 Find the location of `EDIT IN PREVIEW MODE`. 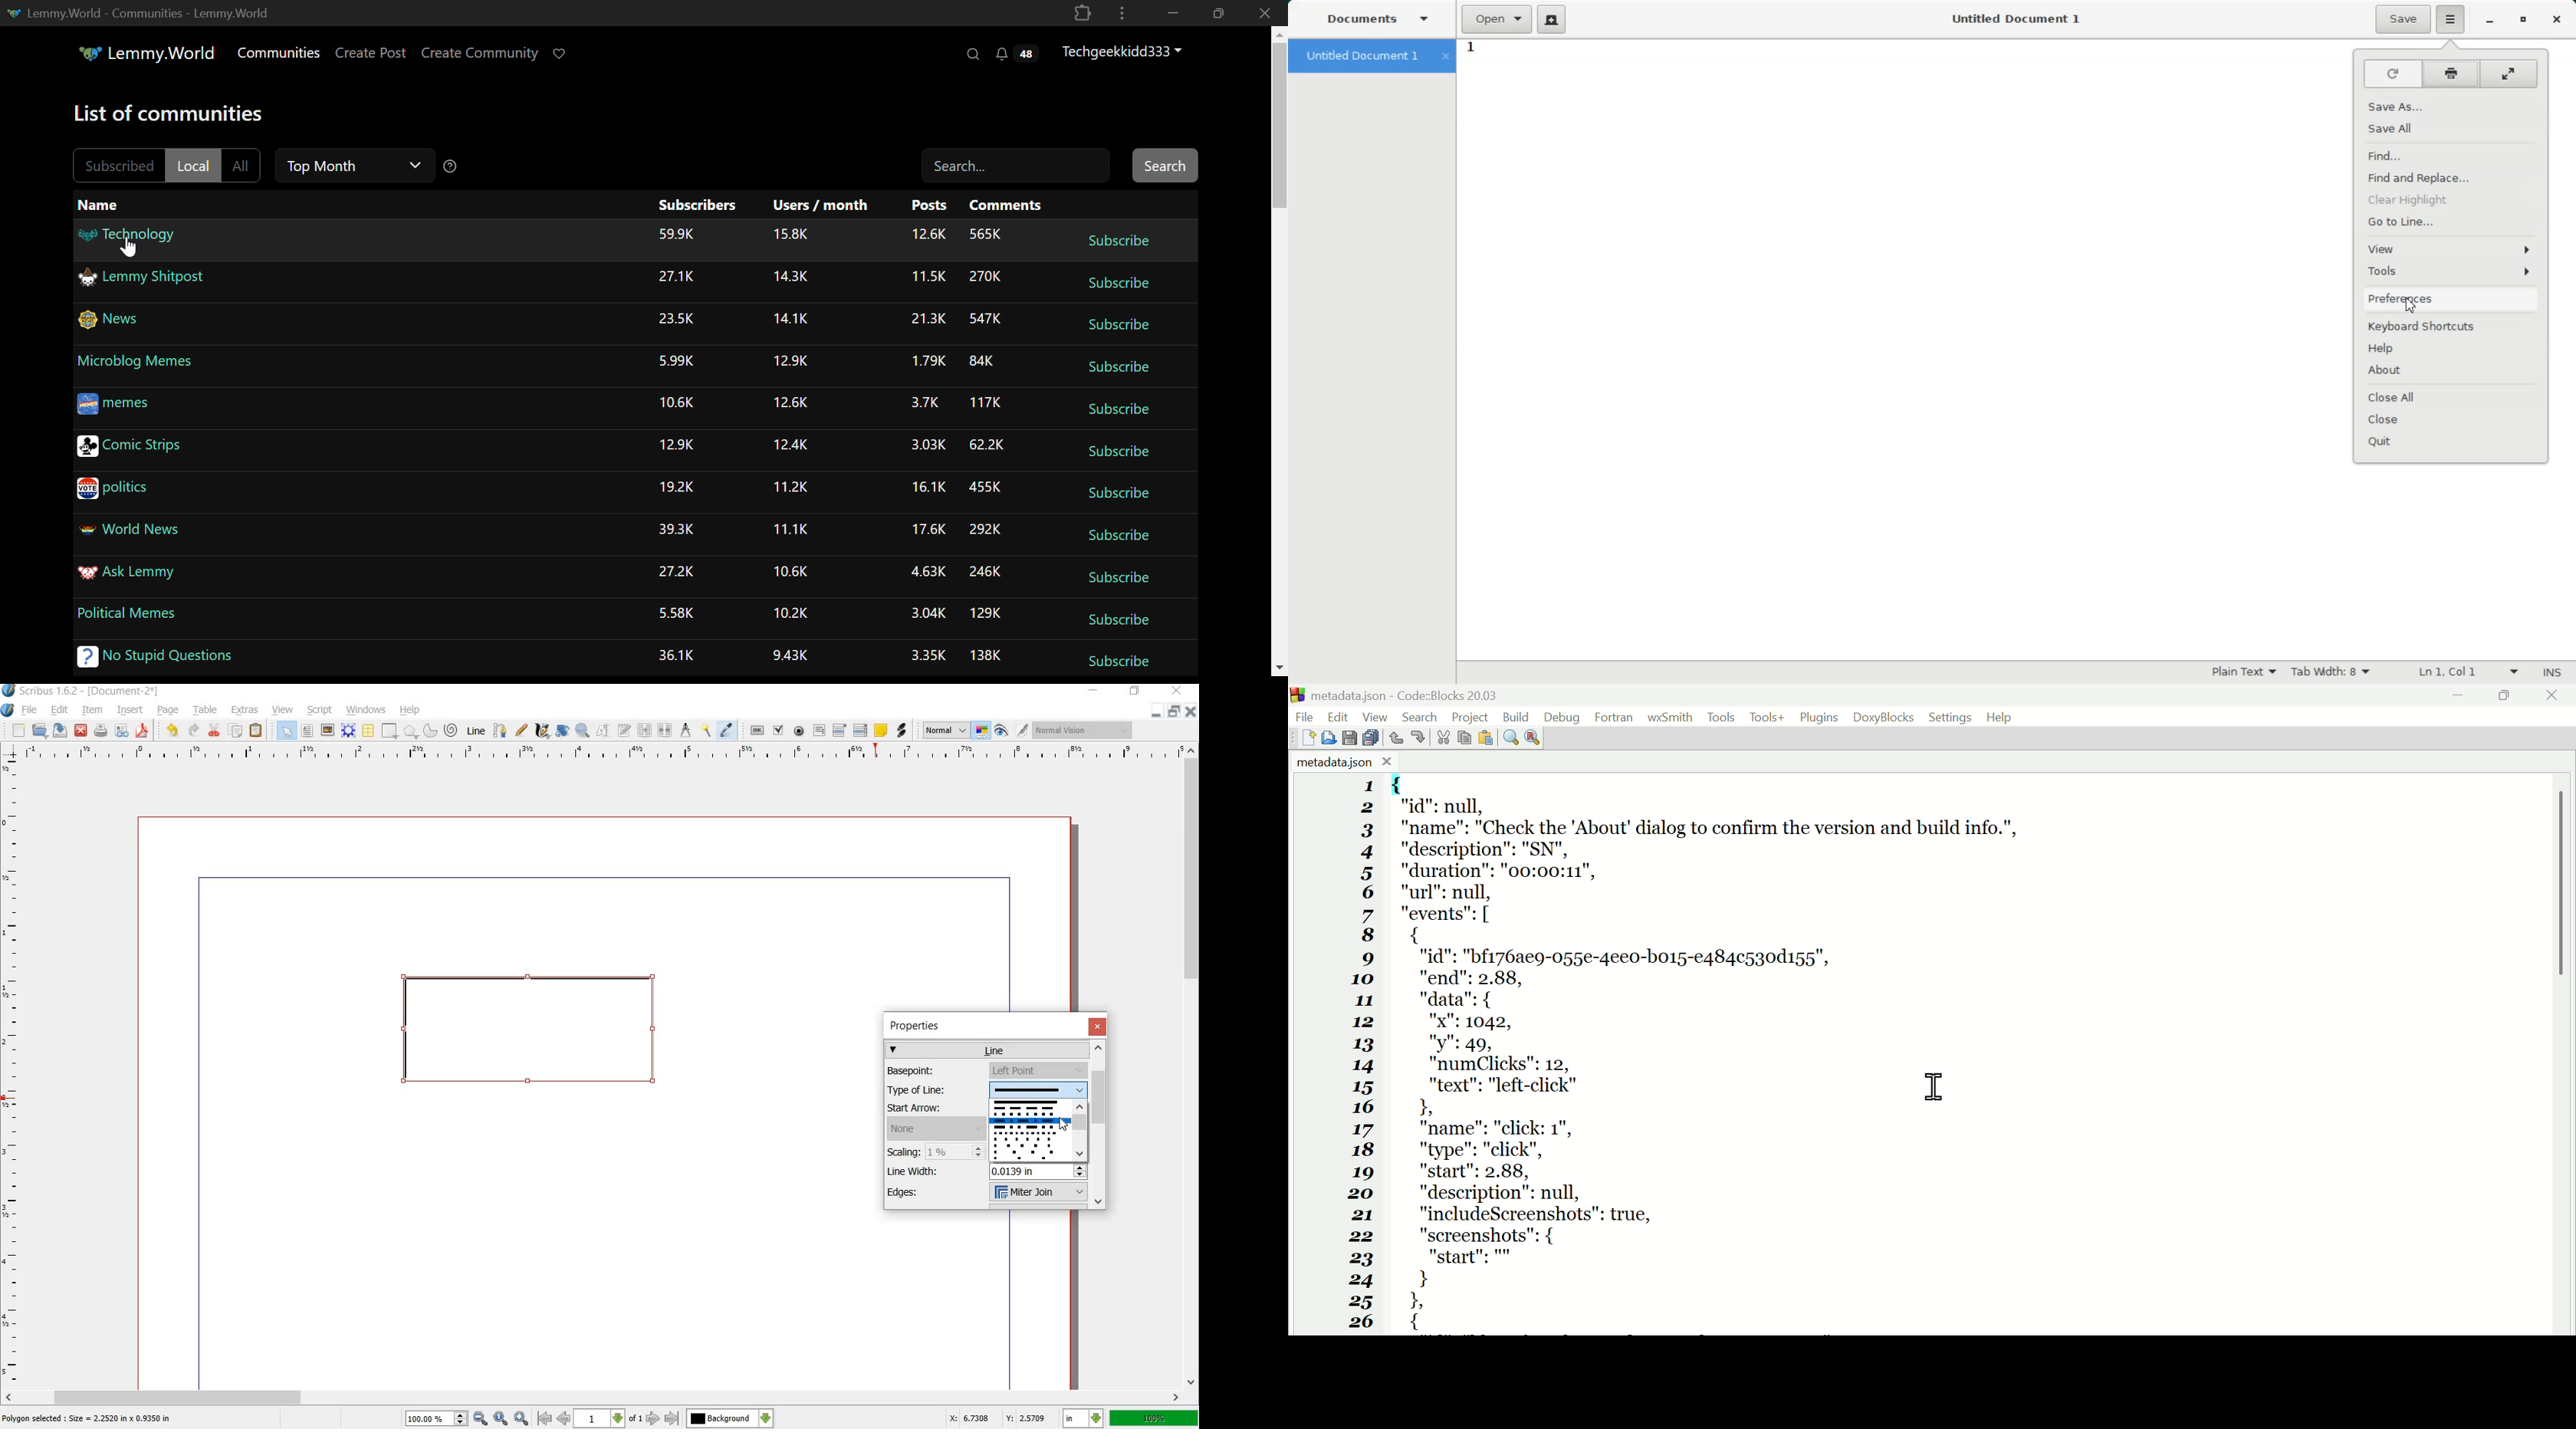

EDIT IN PREVIEW MODE is located at coordinates (1024, 730).